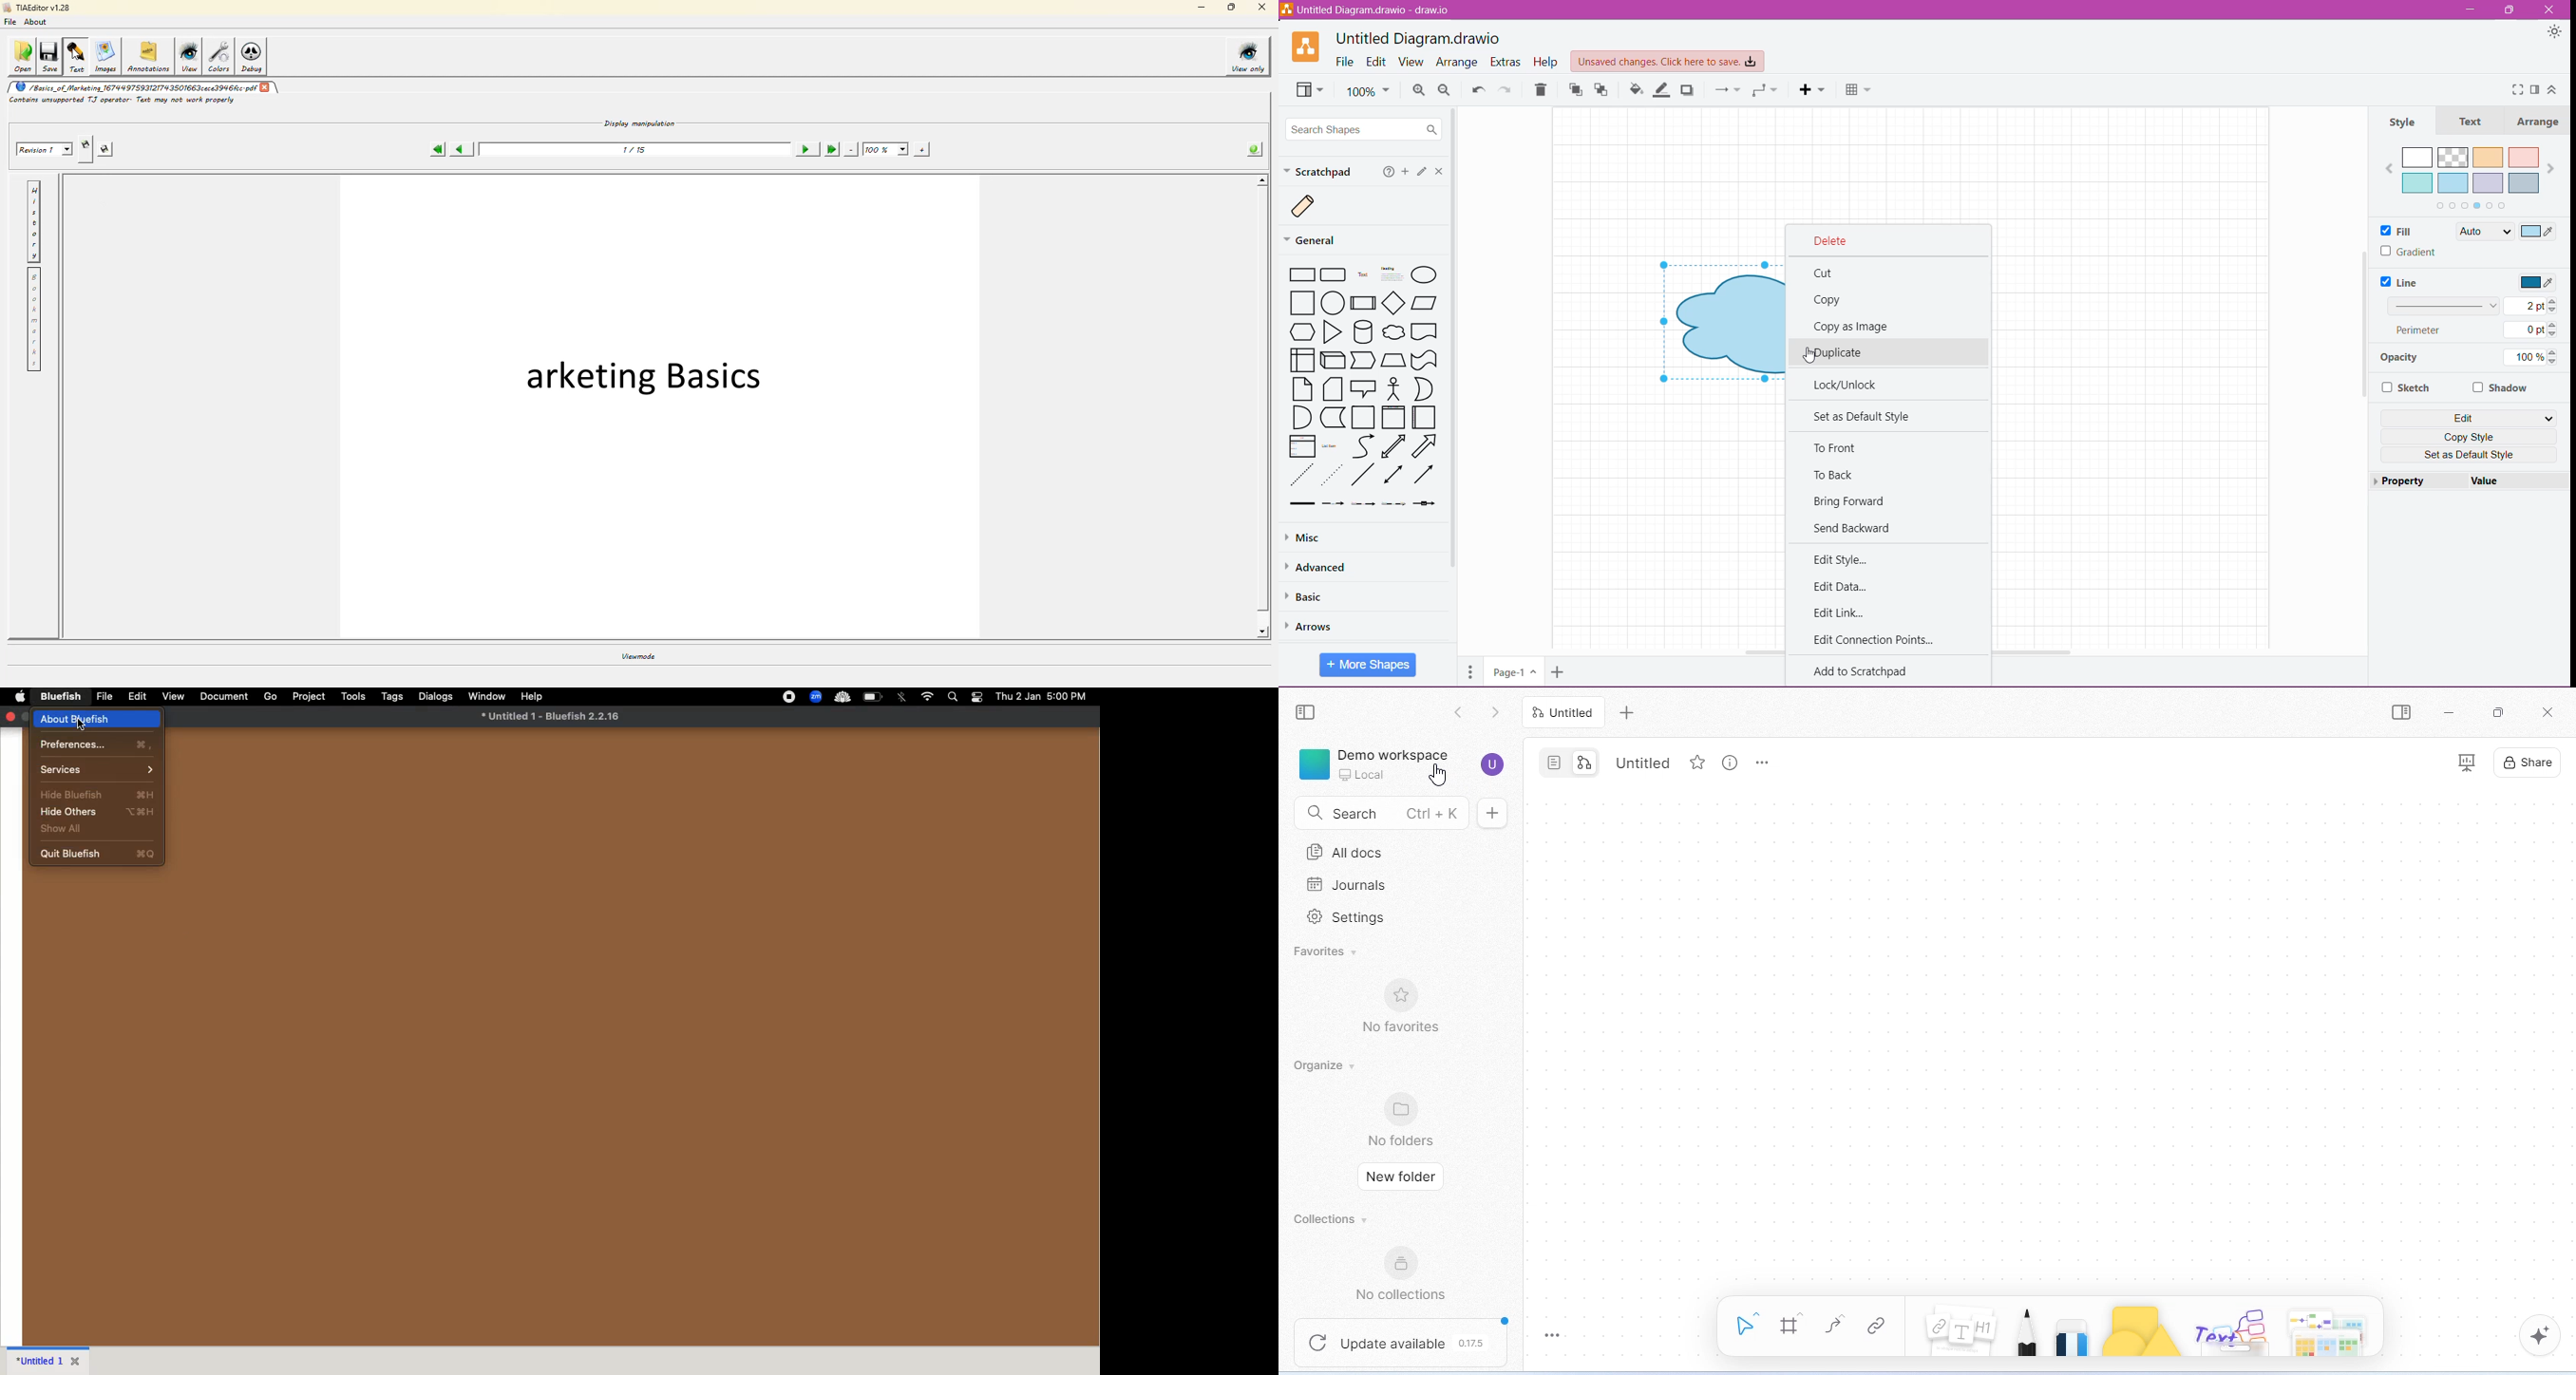 The height and width of the screenshot is (1400, 2576). What do you see at coordinates (1367, 388) in the screenshot?
I see `Available Shapes` at bounding box center [1367, 388].